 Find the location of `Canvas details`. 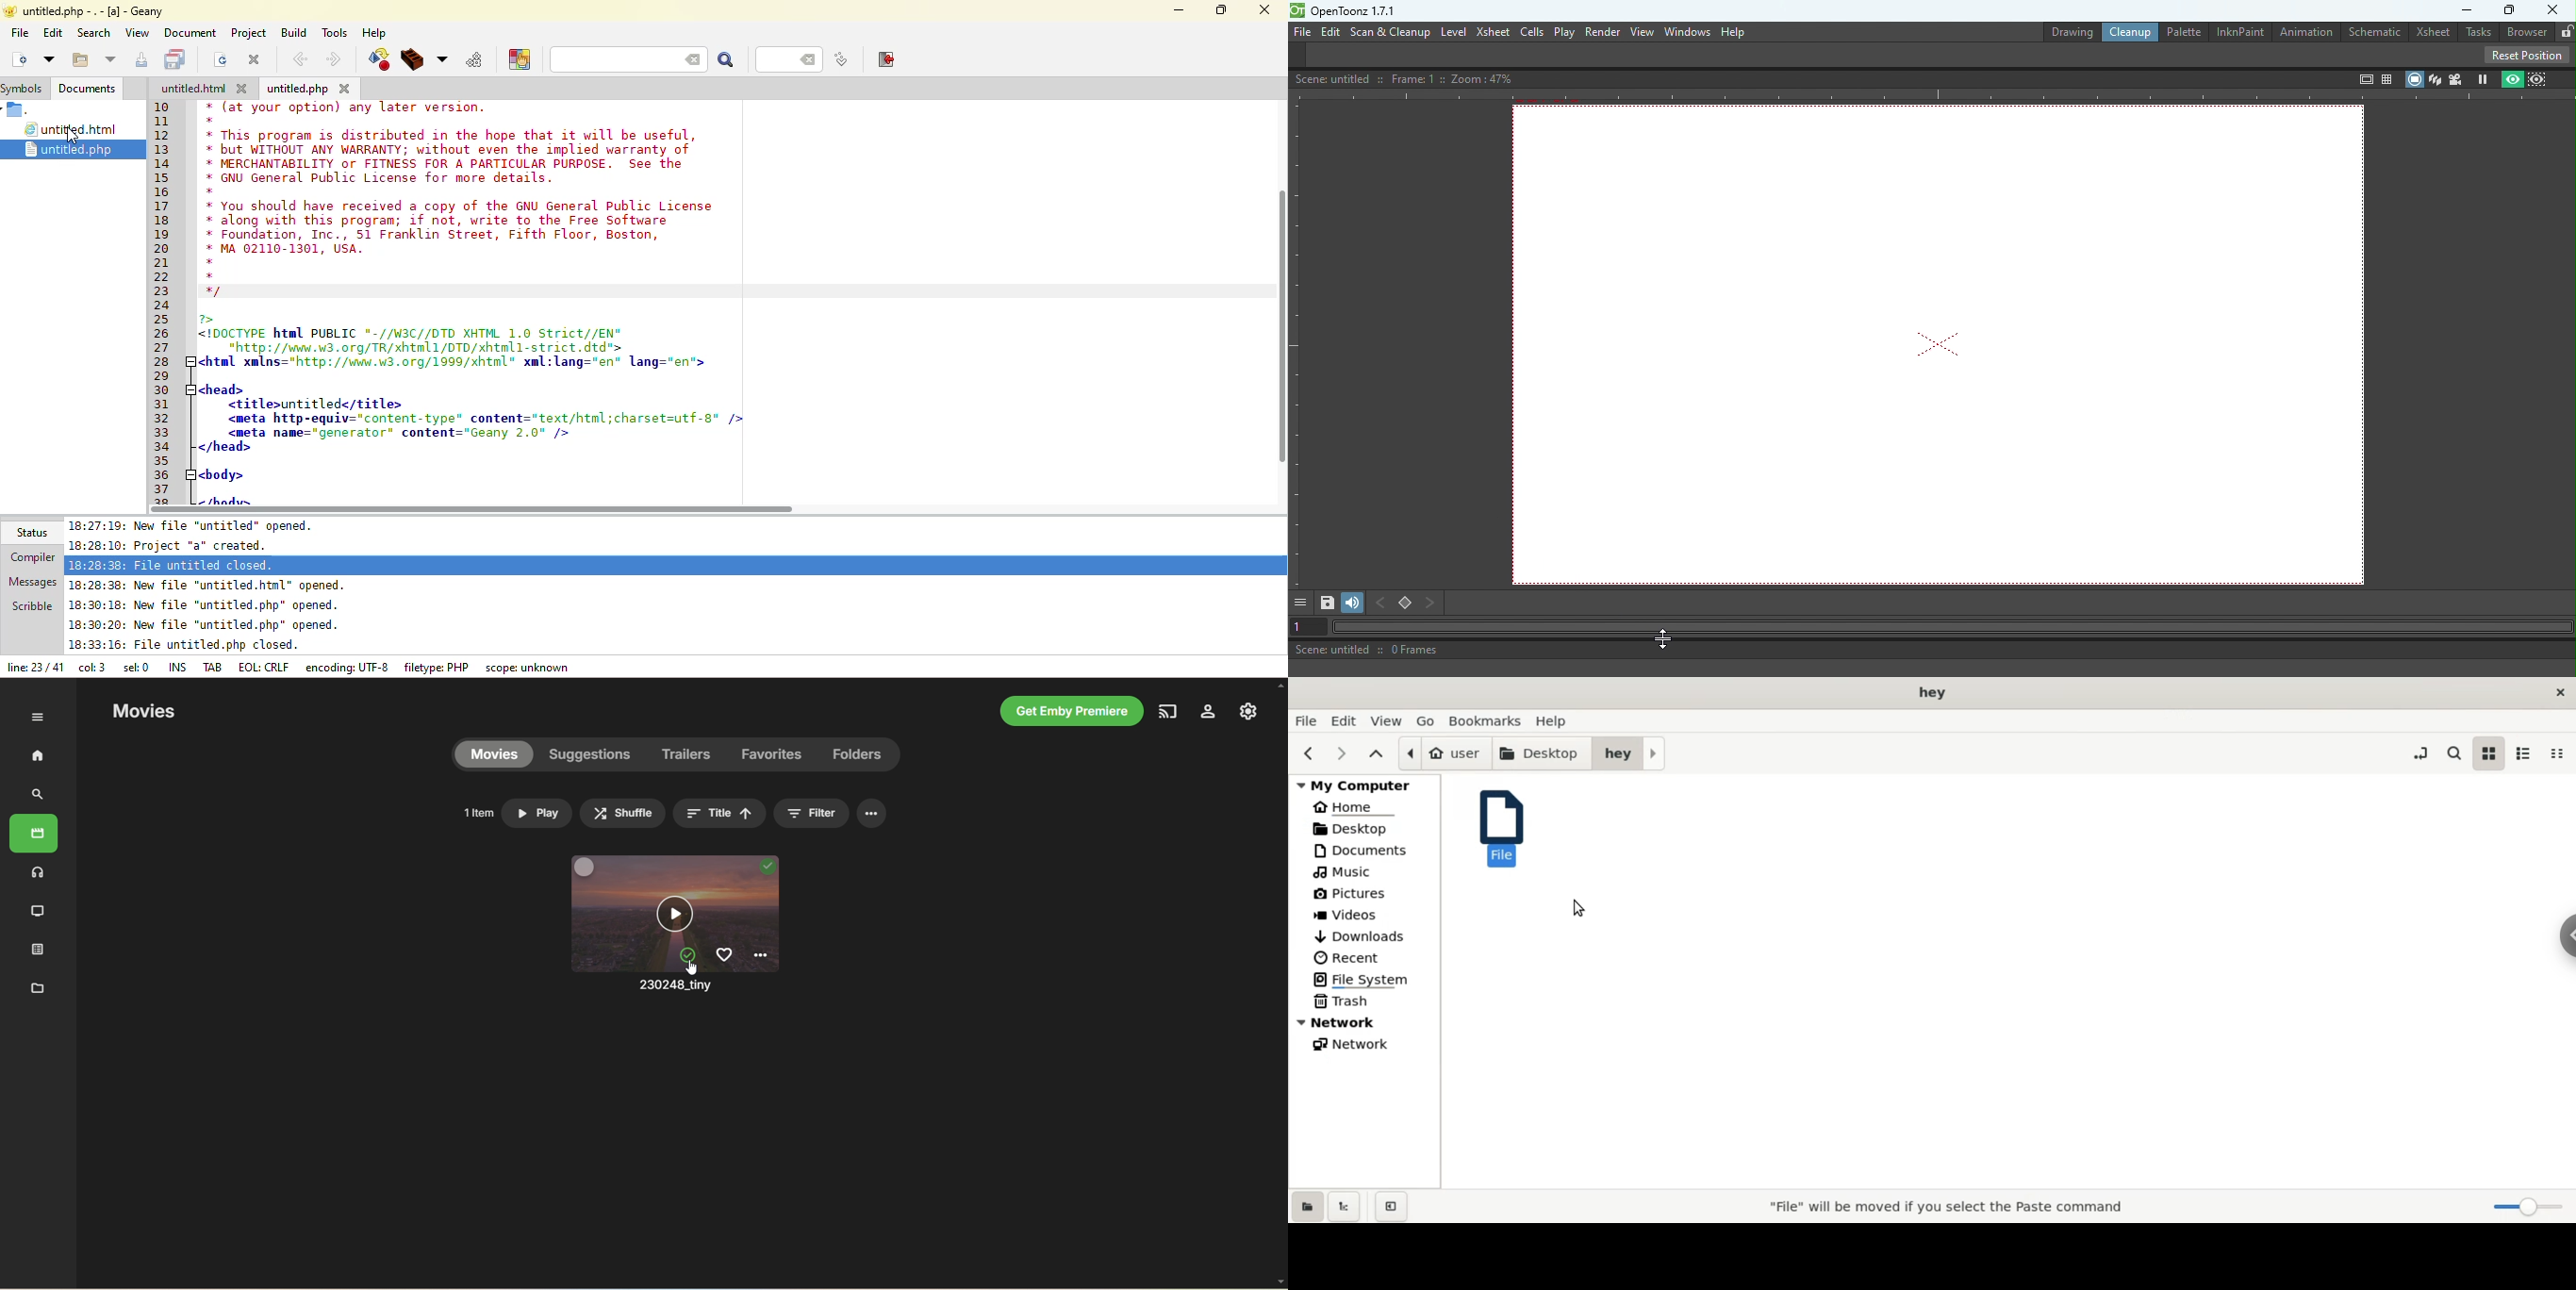

Canvas details is located at coordinates (1408, 77).